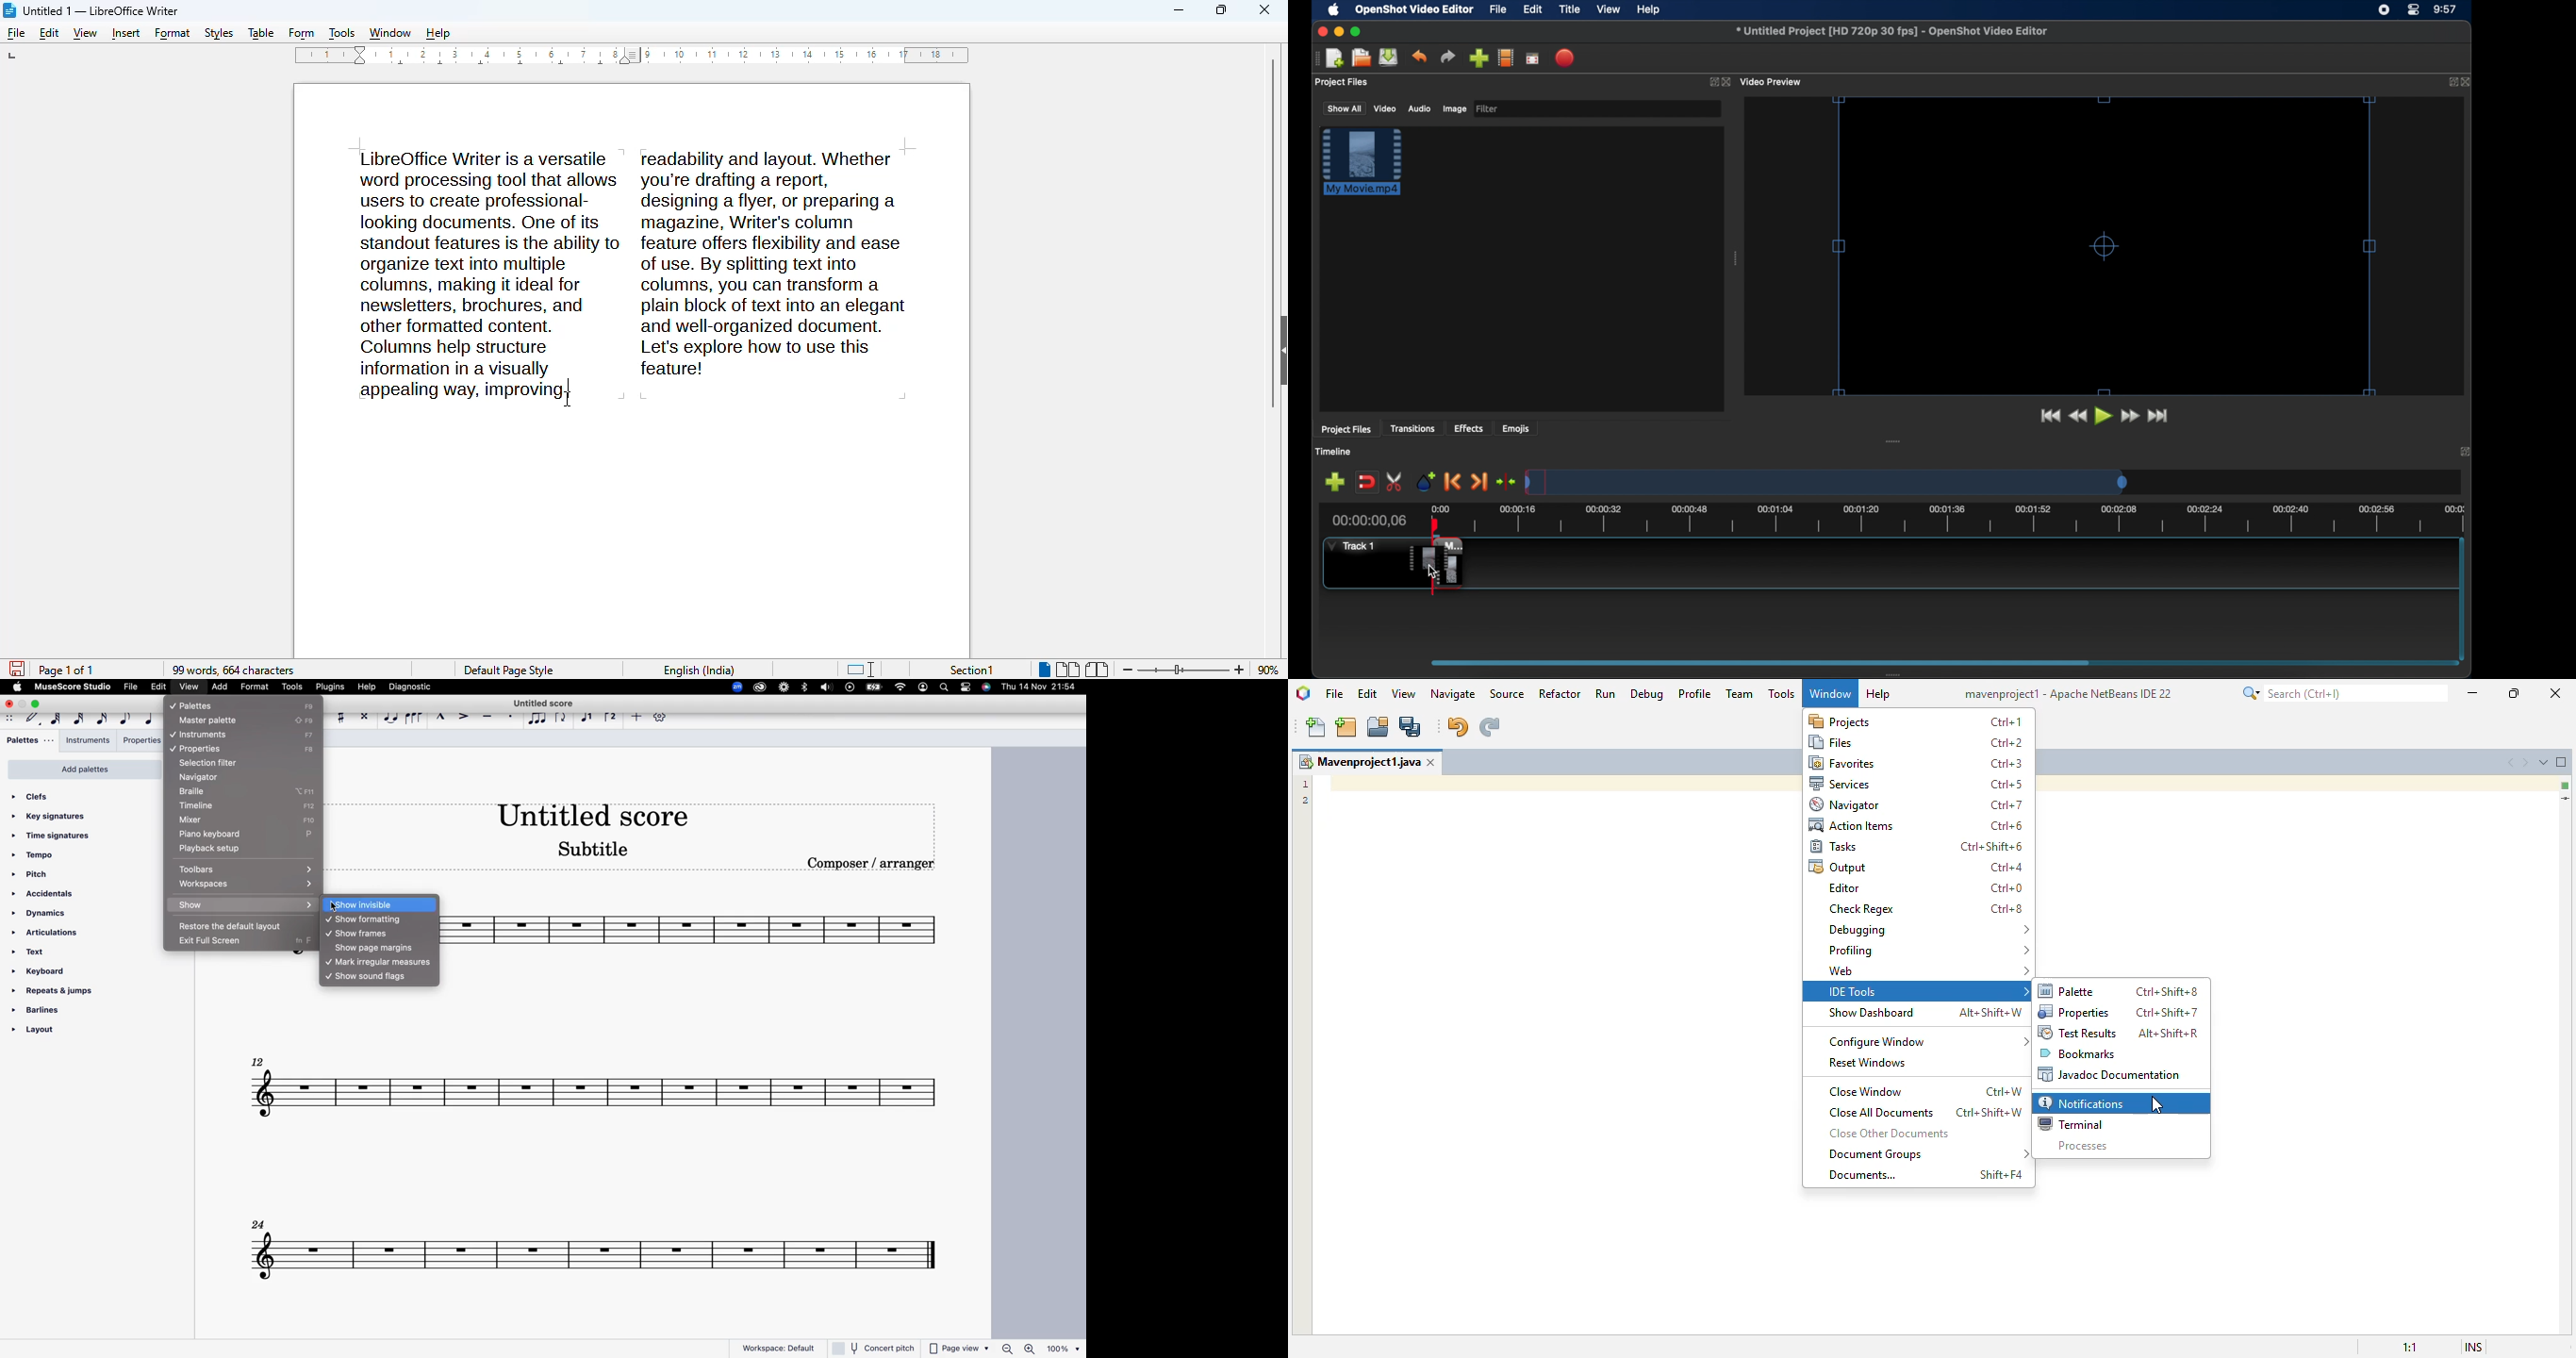 Image resolution: width=2576 pixels, height=1372 pixels. What do you see at coordinates (311, 836) in the screenshot?
I see `P` at bounding box center [311, 836].